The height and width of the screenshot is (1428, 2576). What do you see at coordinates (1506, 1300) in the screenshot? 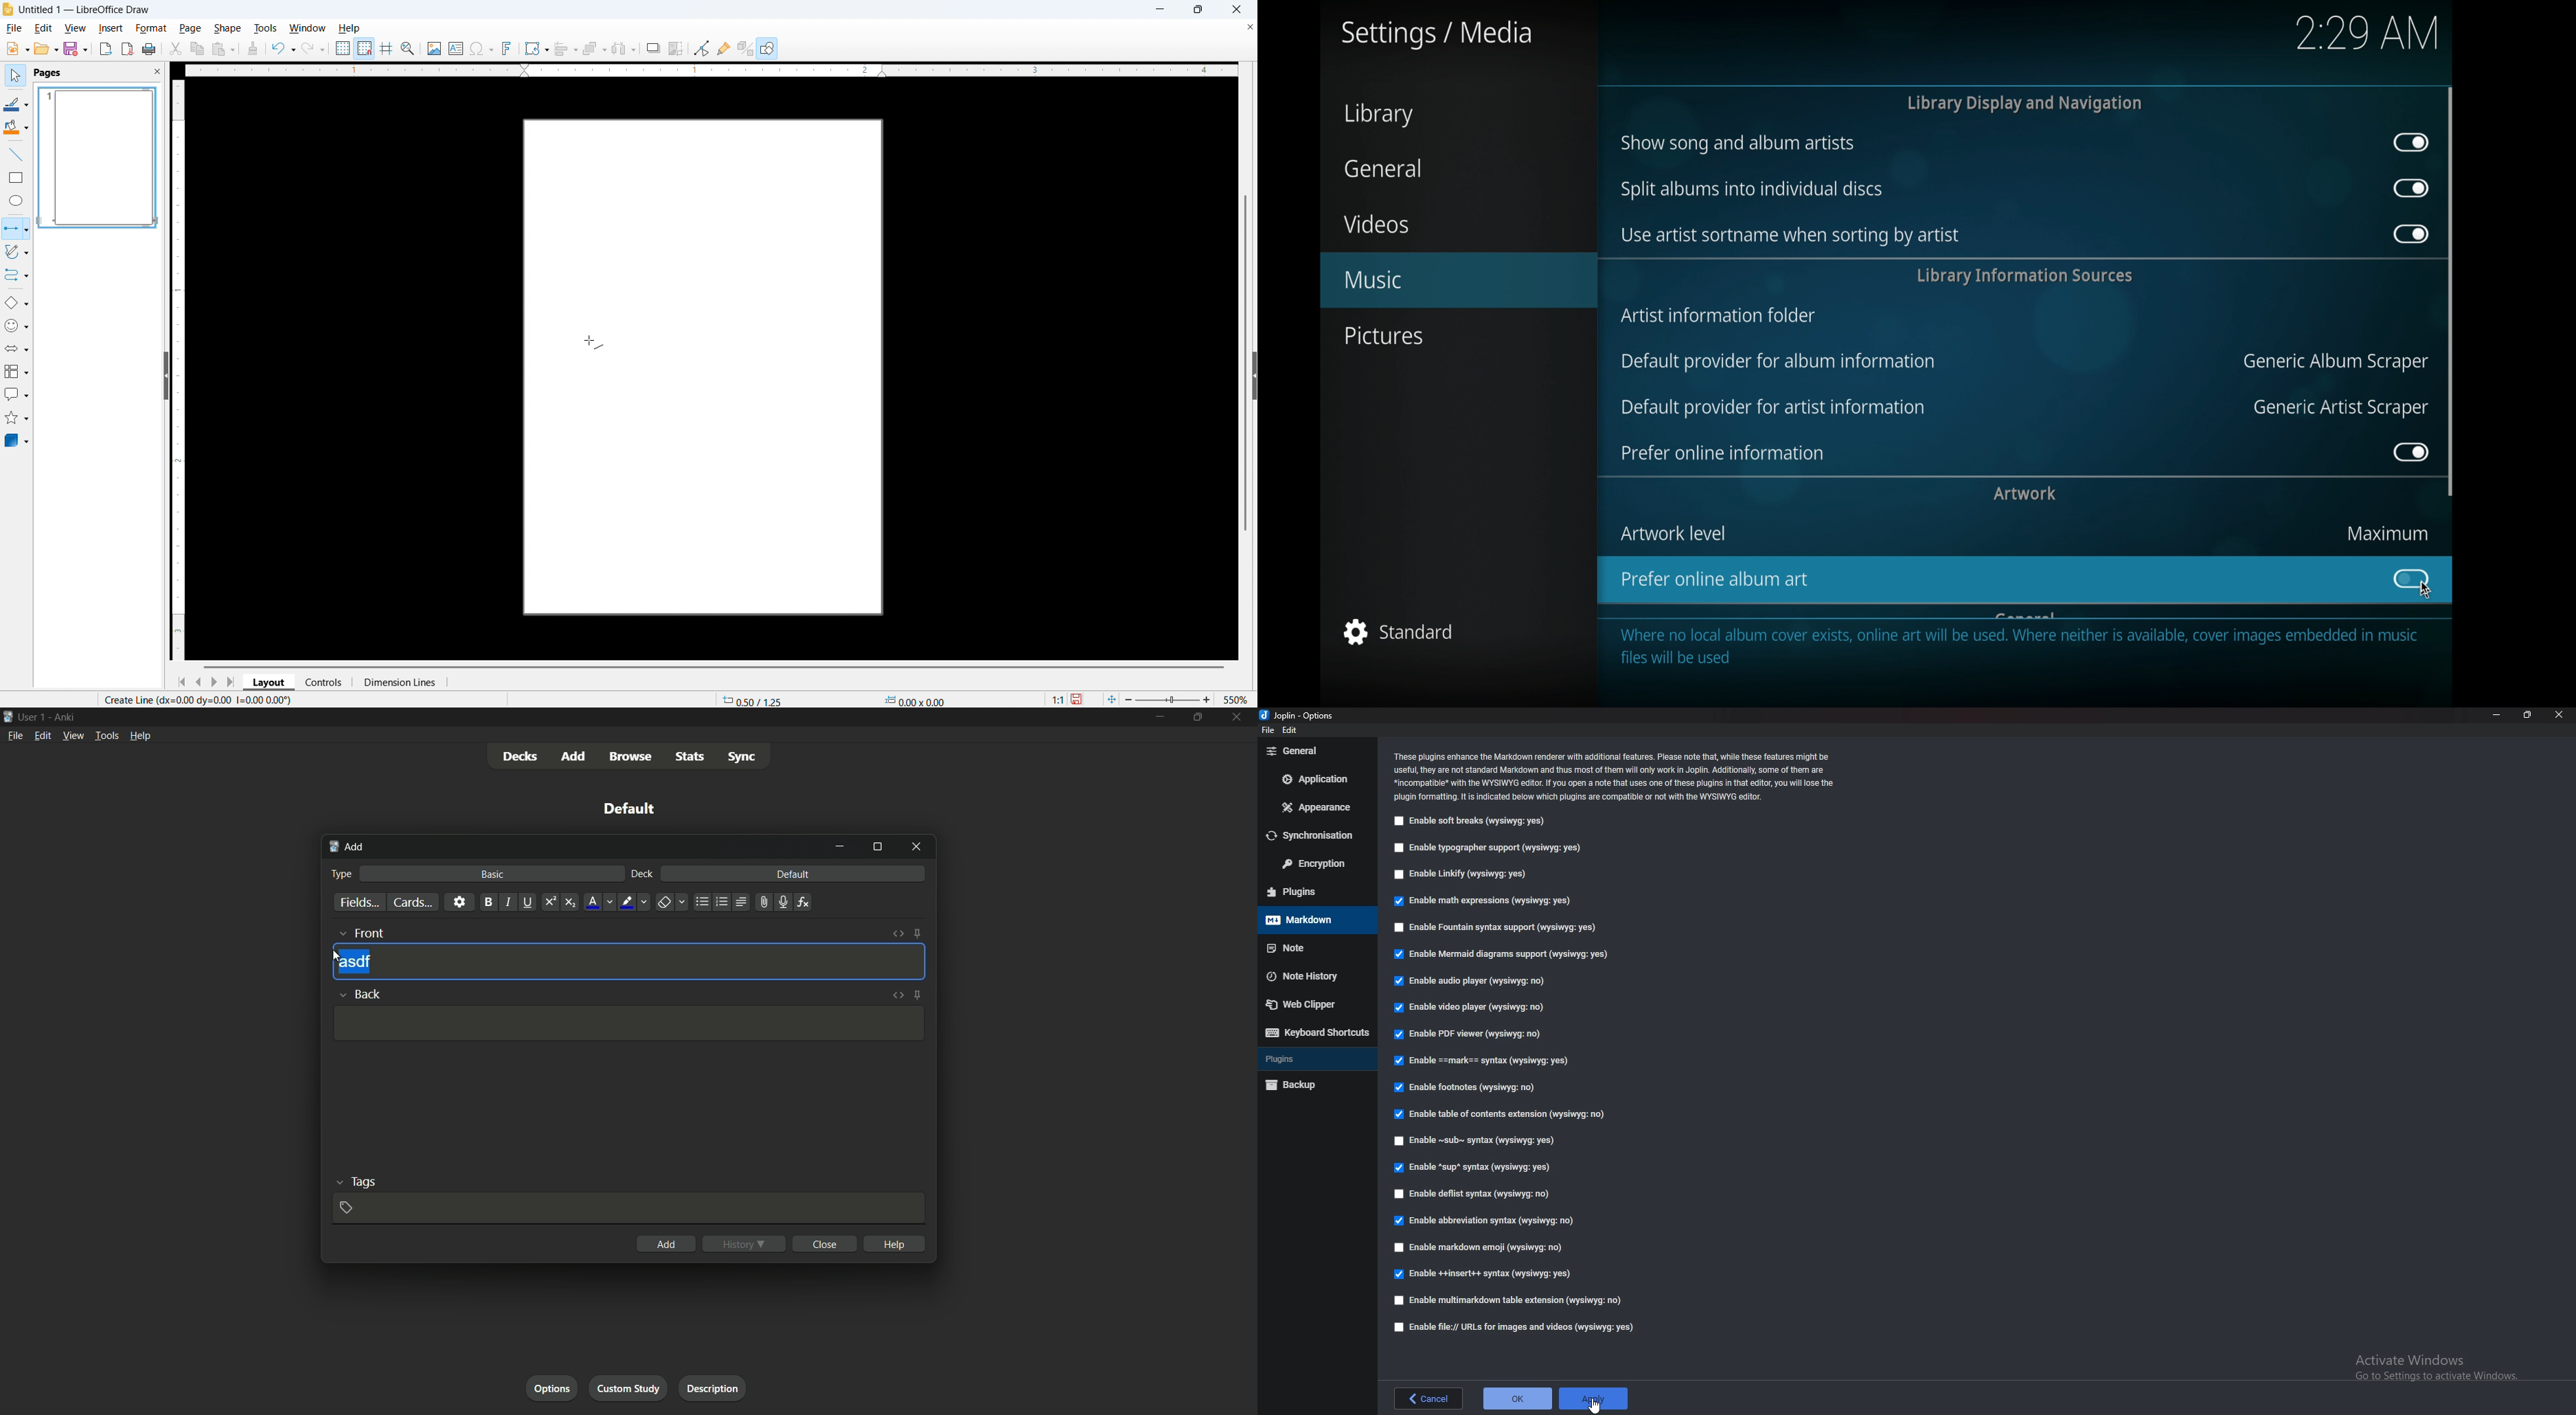
I see `enable multi markdown table extension` at bounding box center [1506, 1300].